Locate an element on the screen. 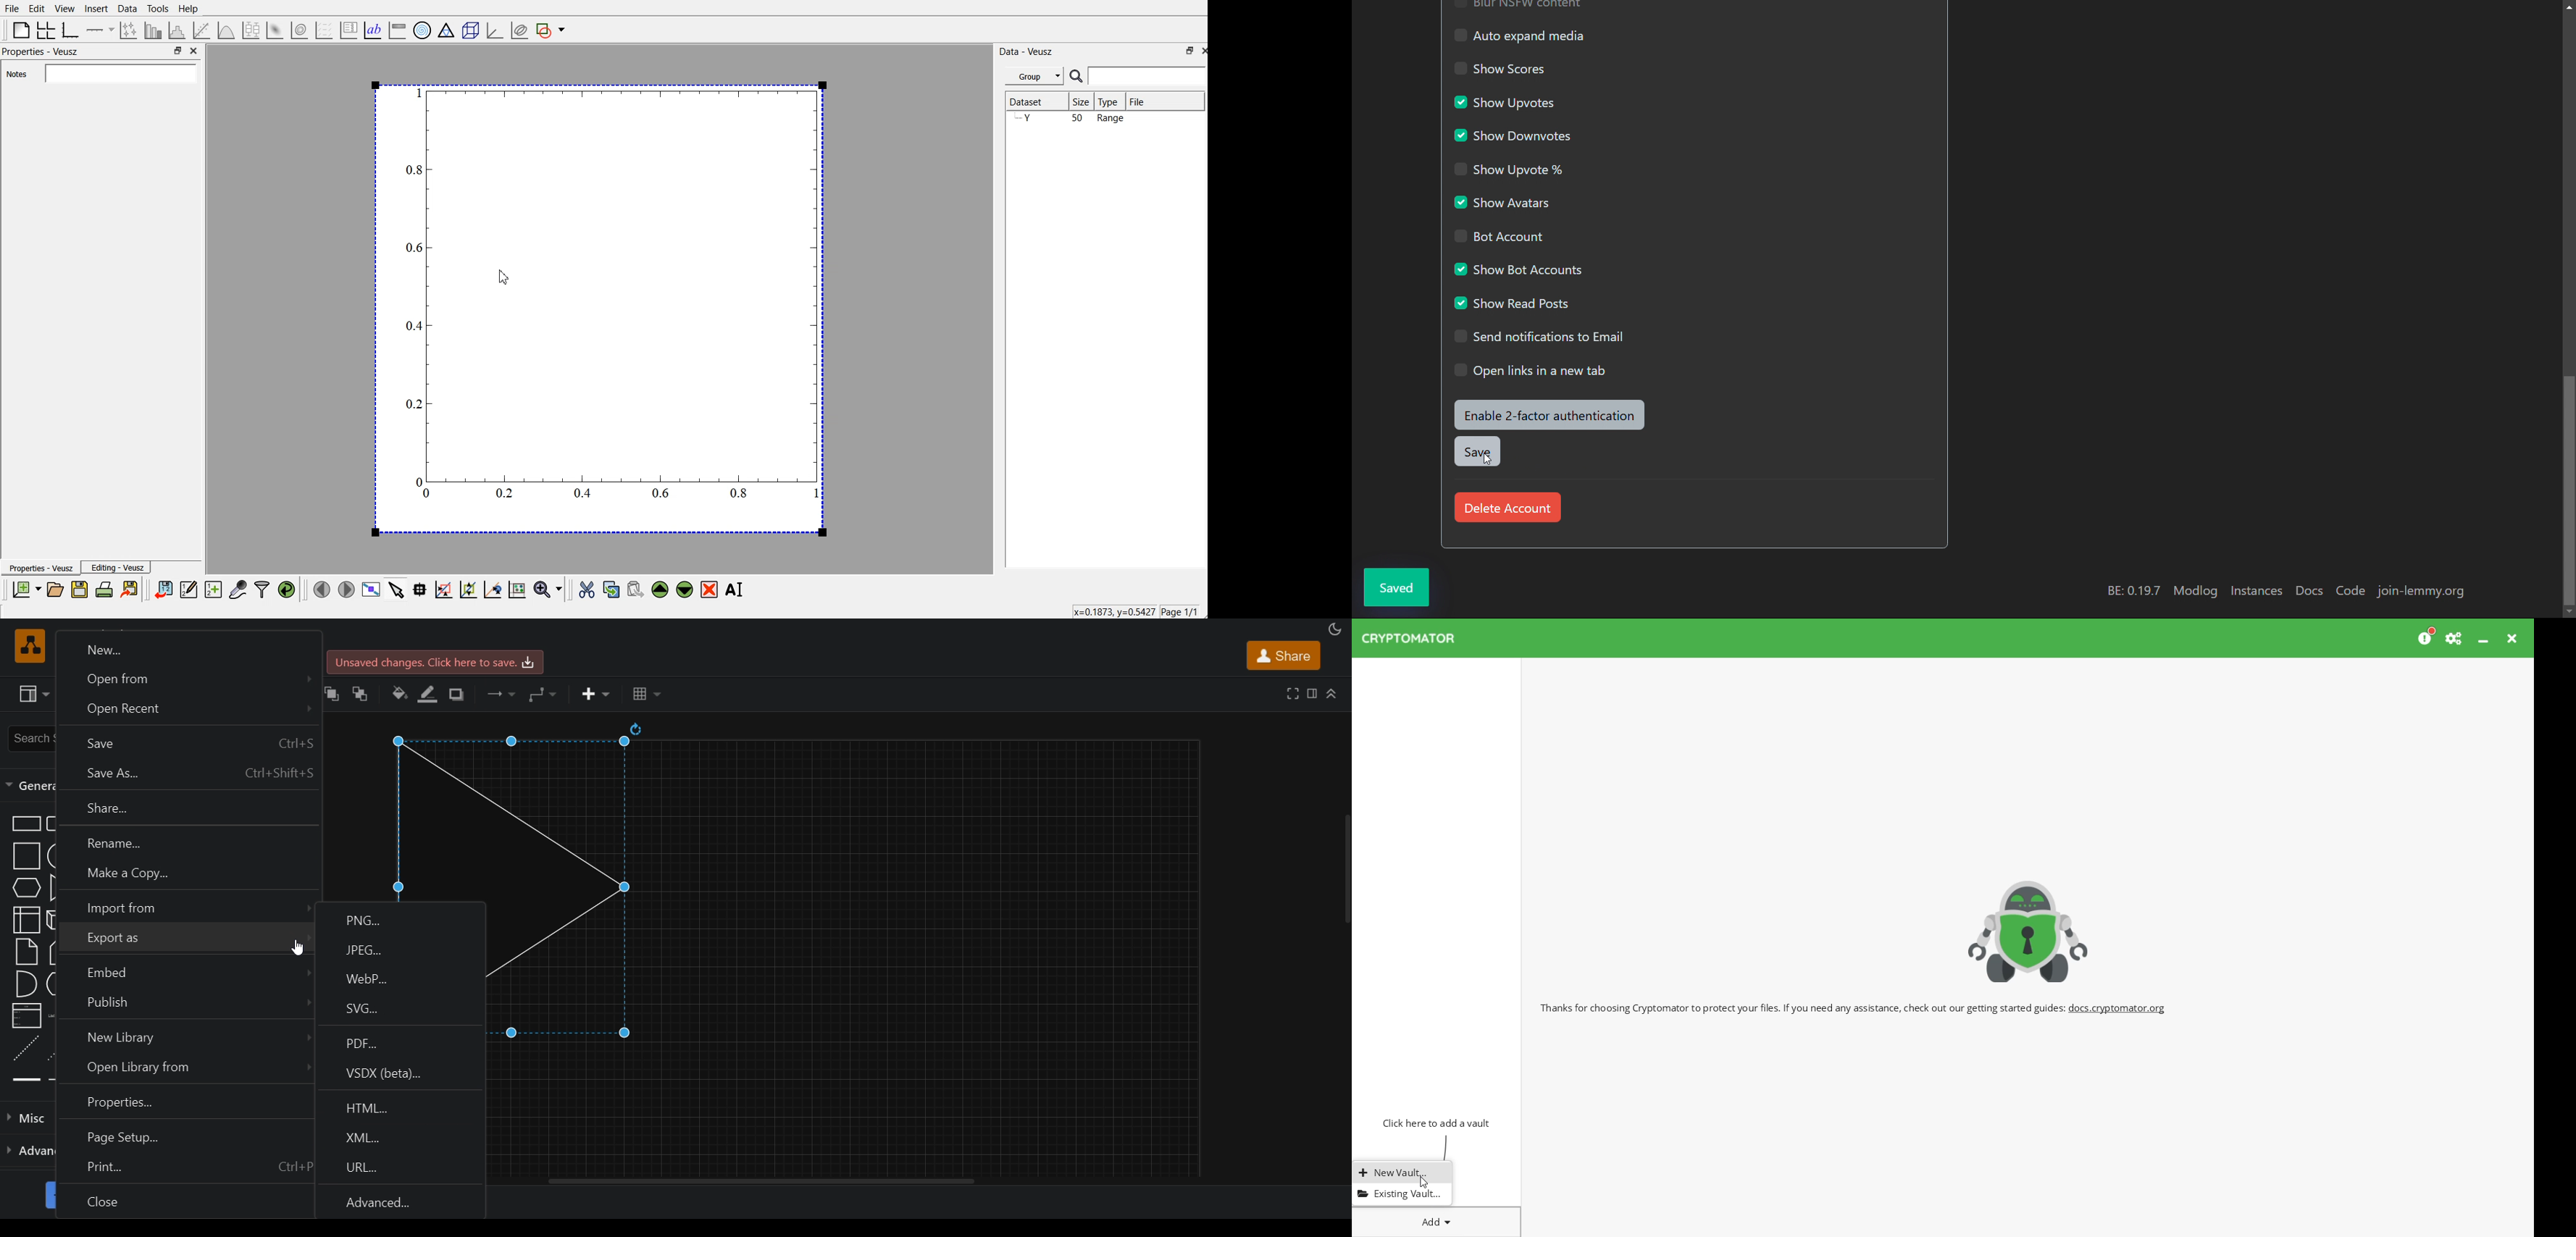  rename the selected widgets is located at coordinates (735, 589).